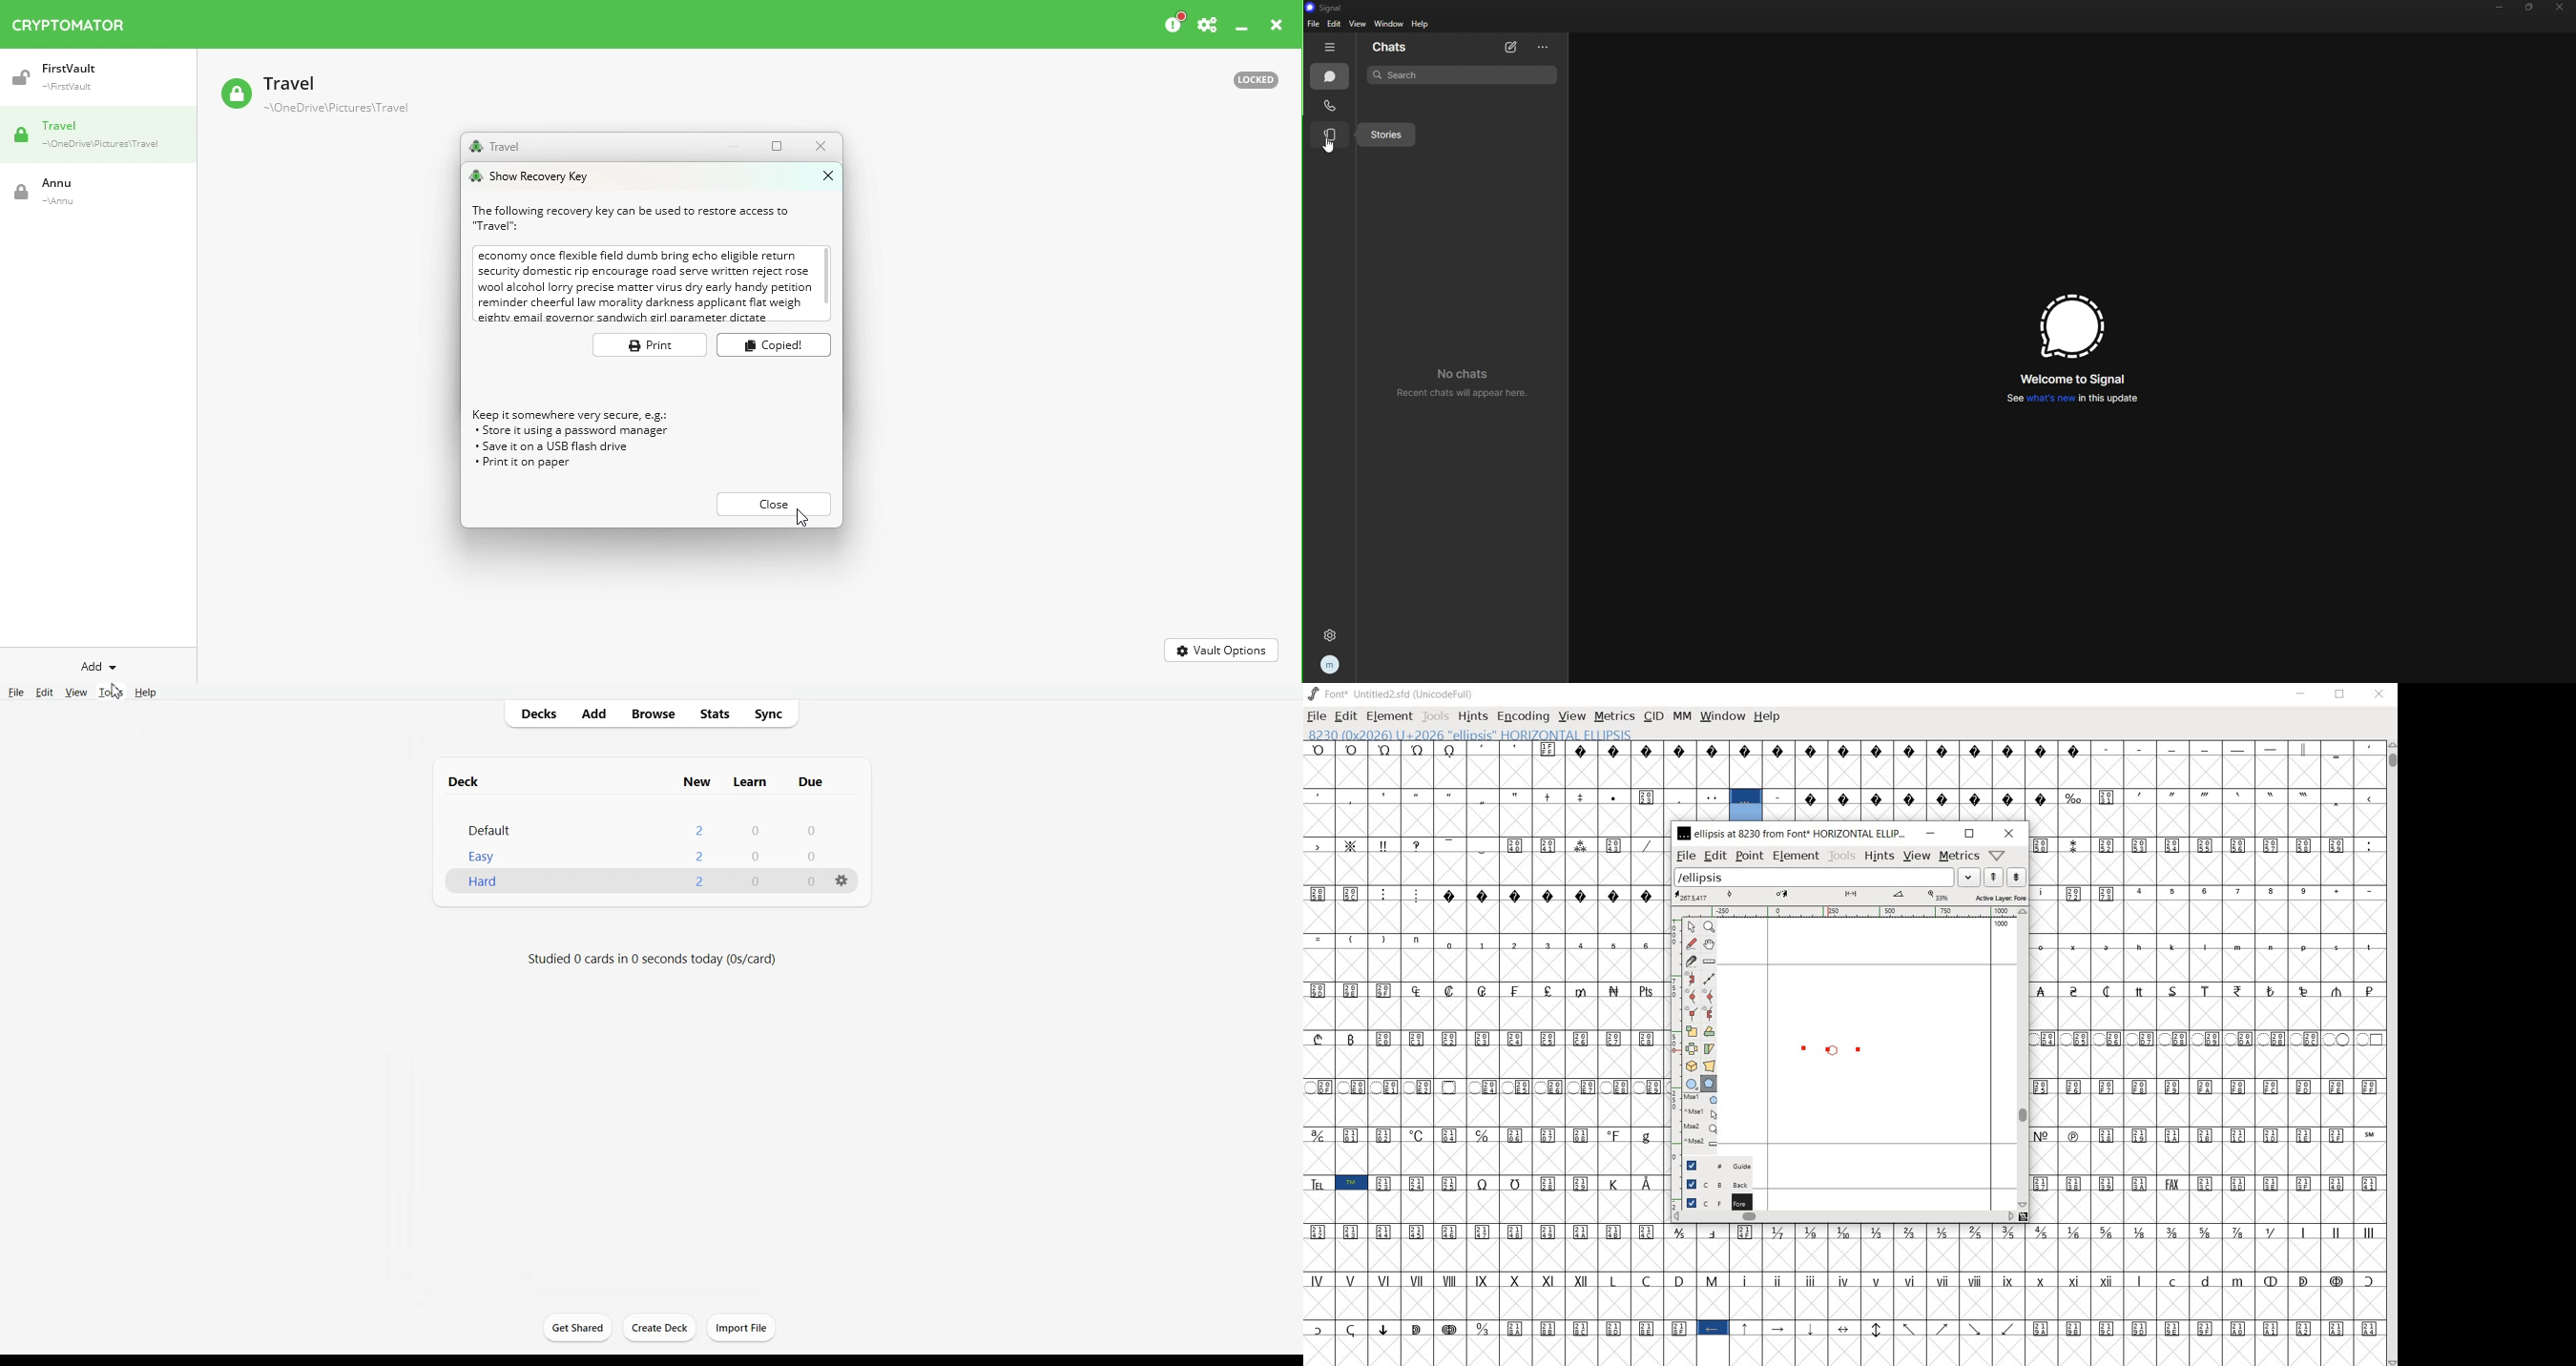 The width and height of the screenshot is (2576, 1372). Describe the element at coordinates (1357, 23) in the screenshot. I see `view` at that location.